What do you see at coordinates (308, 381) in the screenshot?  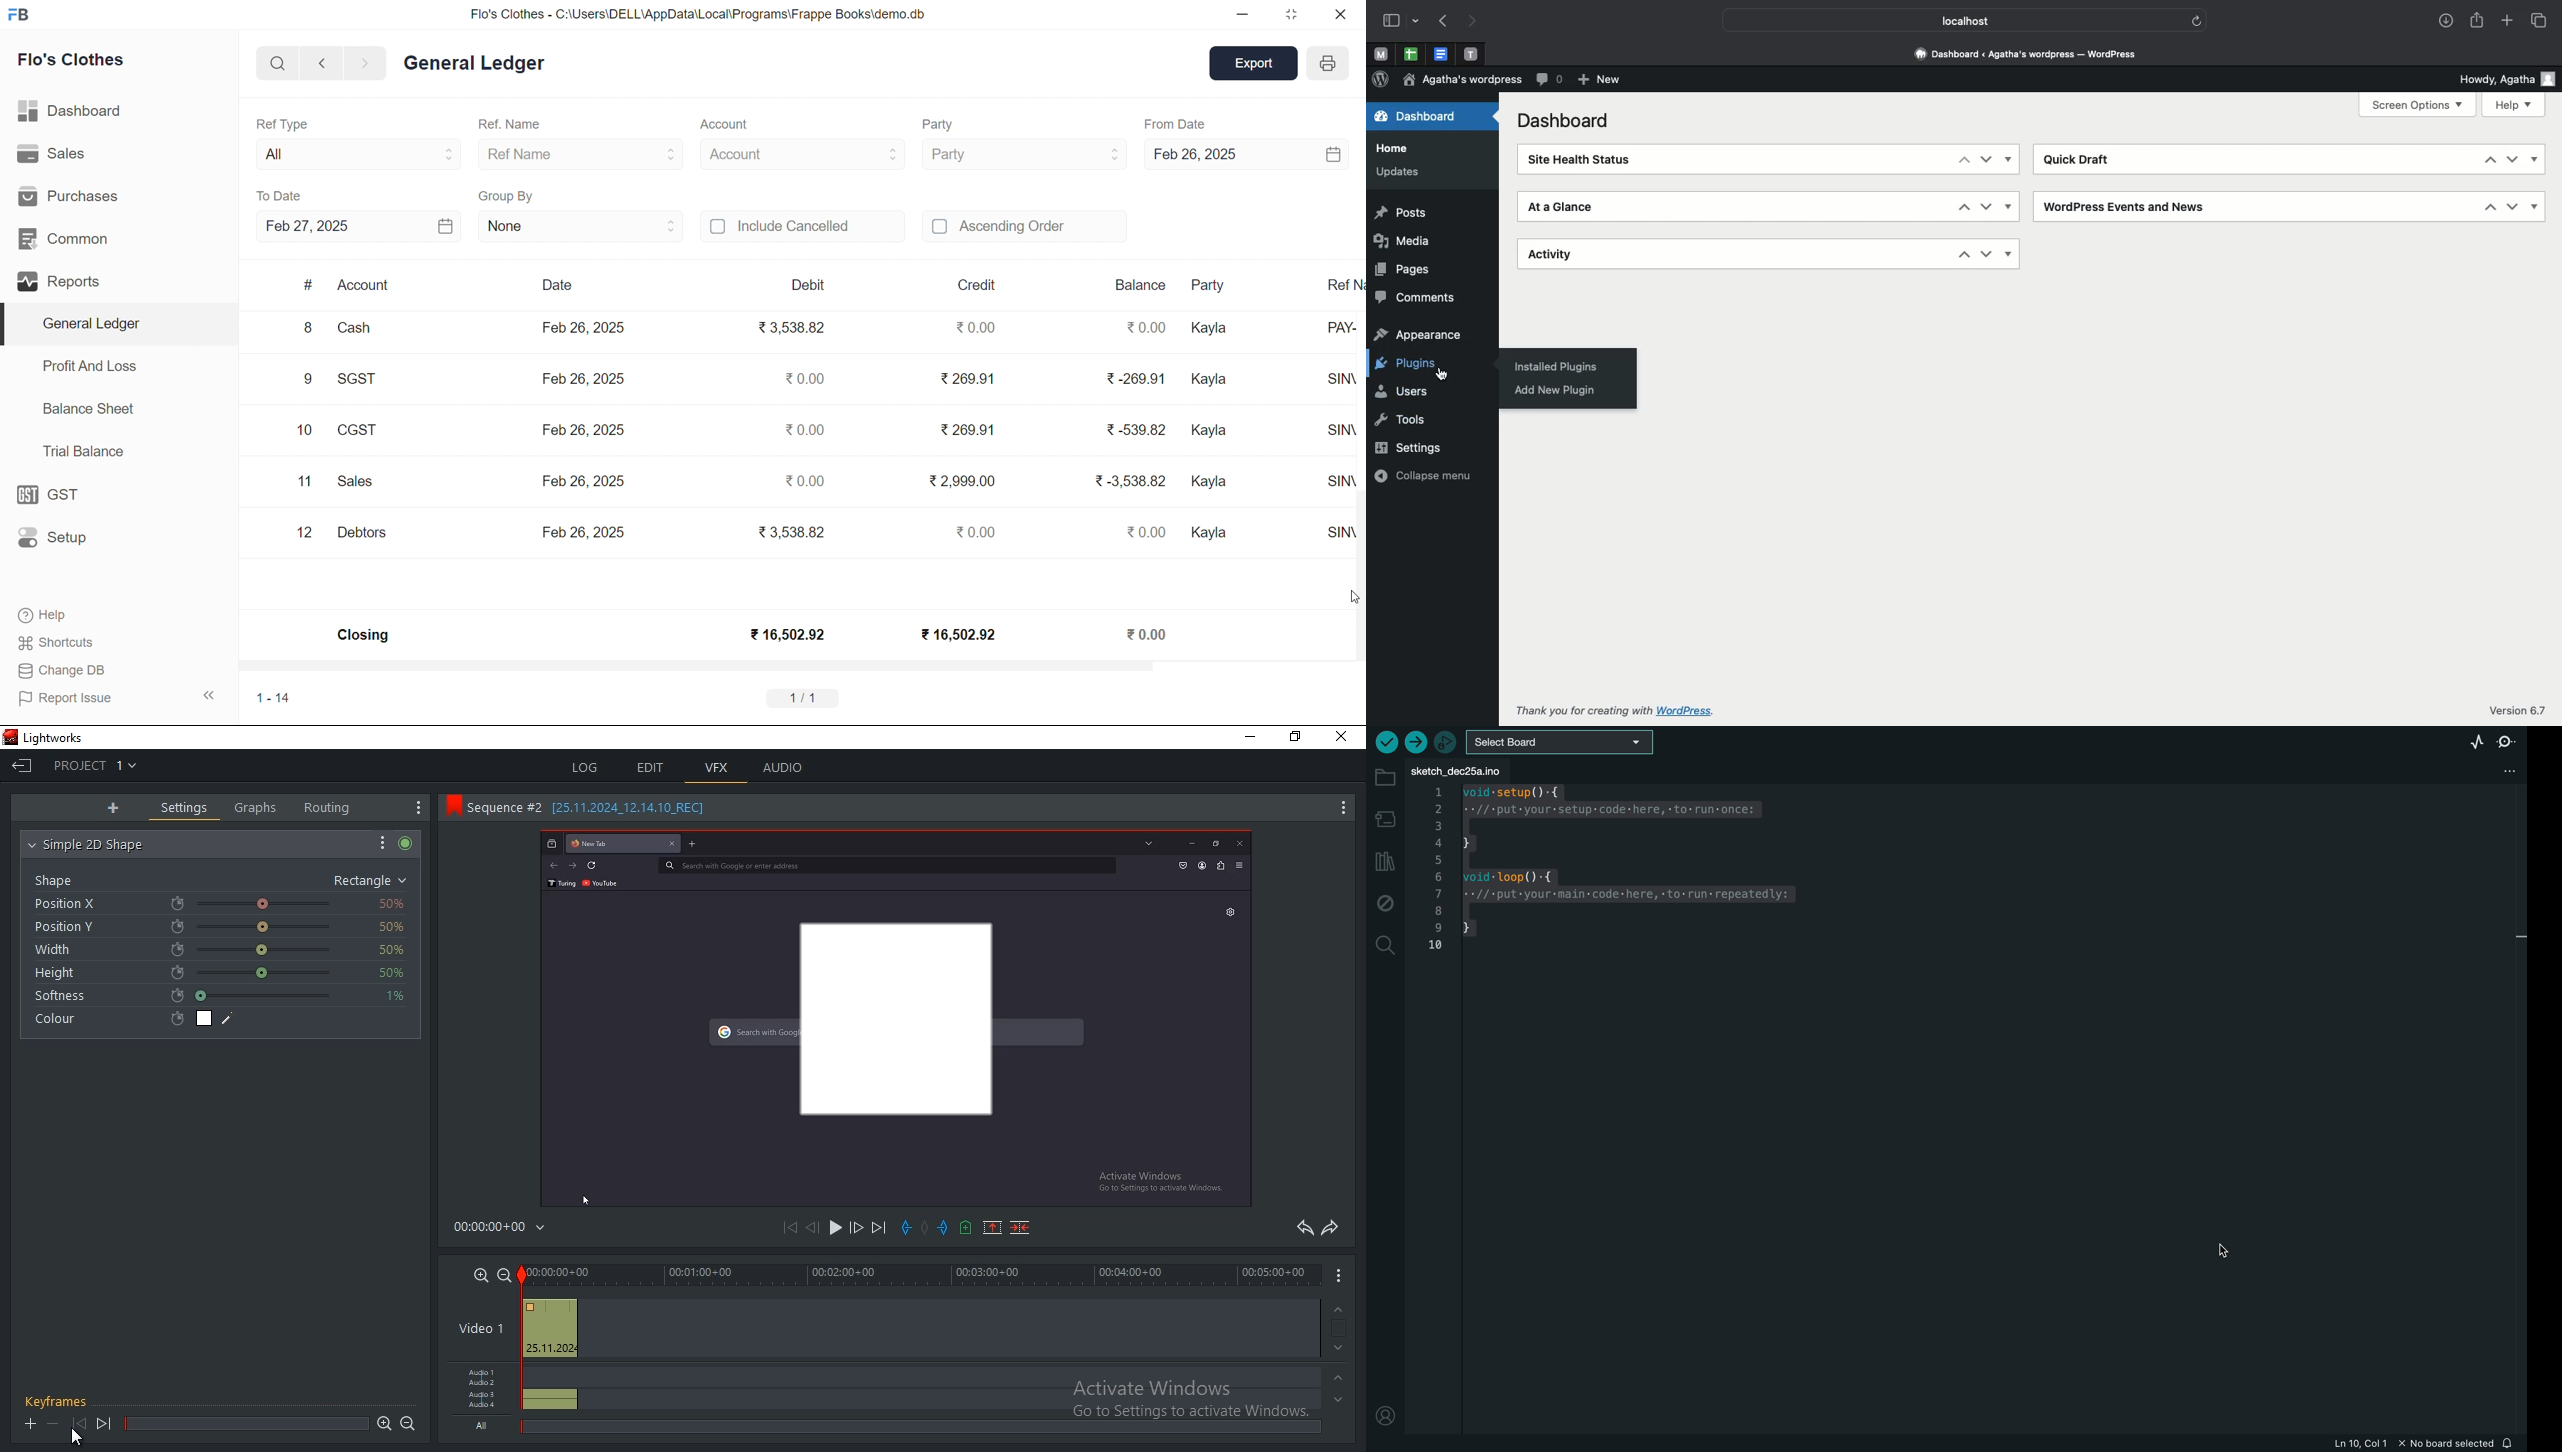 I see `9` at bounding box center [308, 381].